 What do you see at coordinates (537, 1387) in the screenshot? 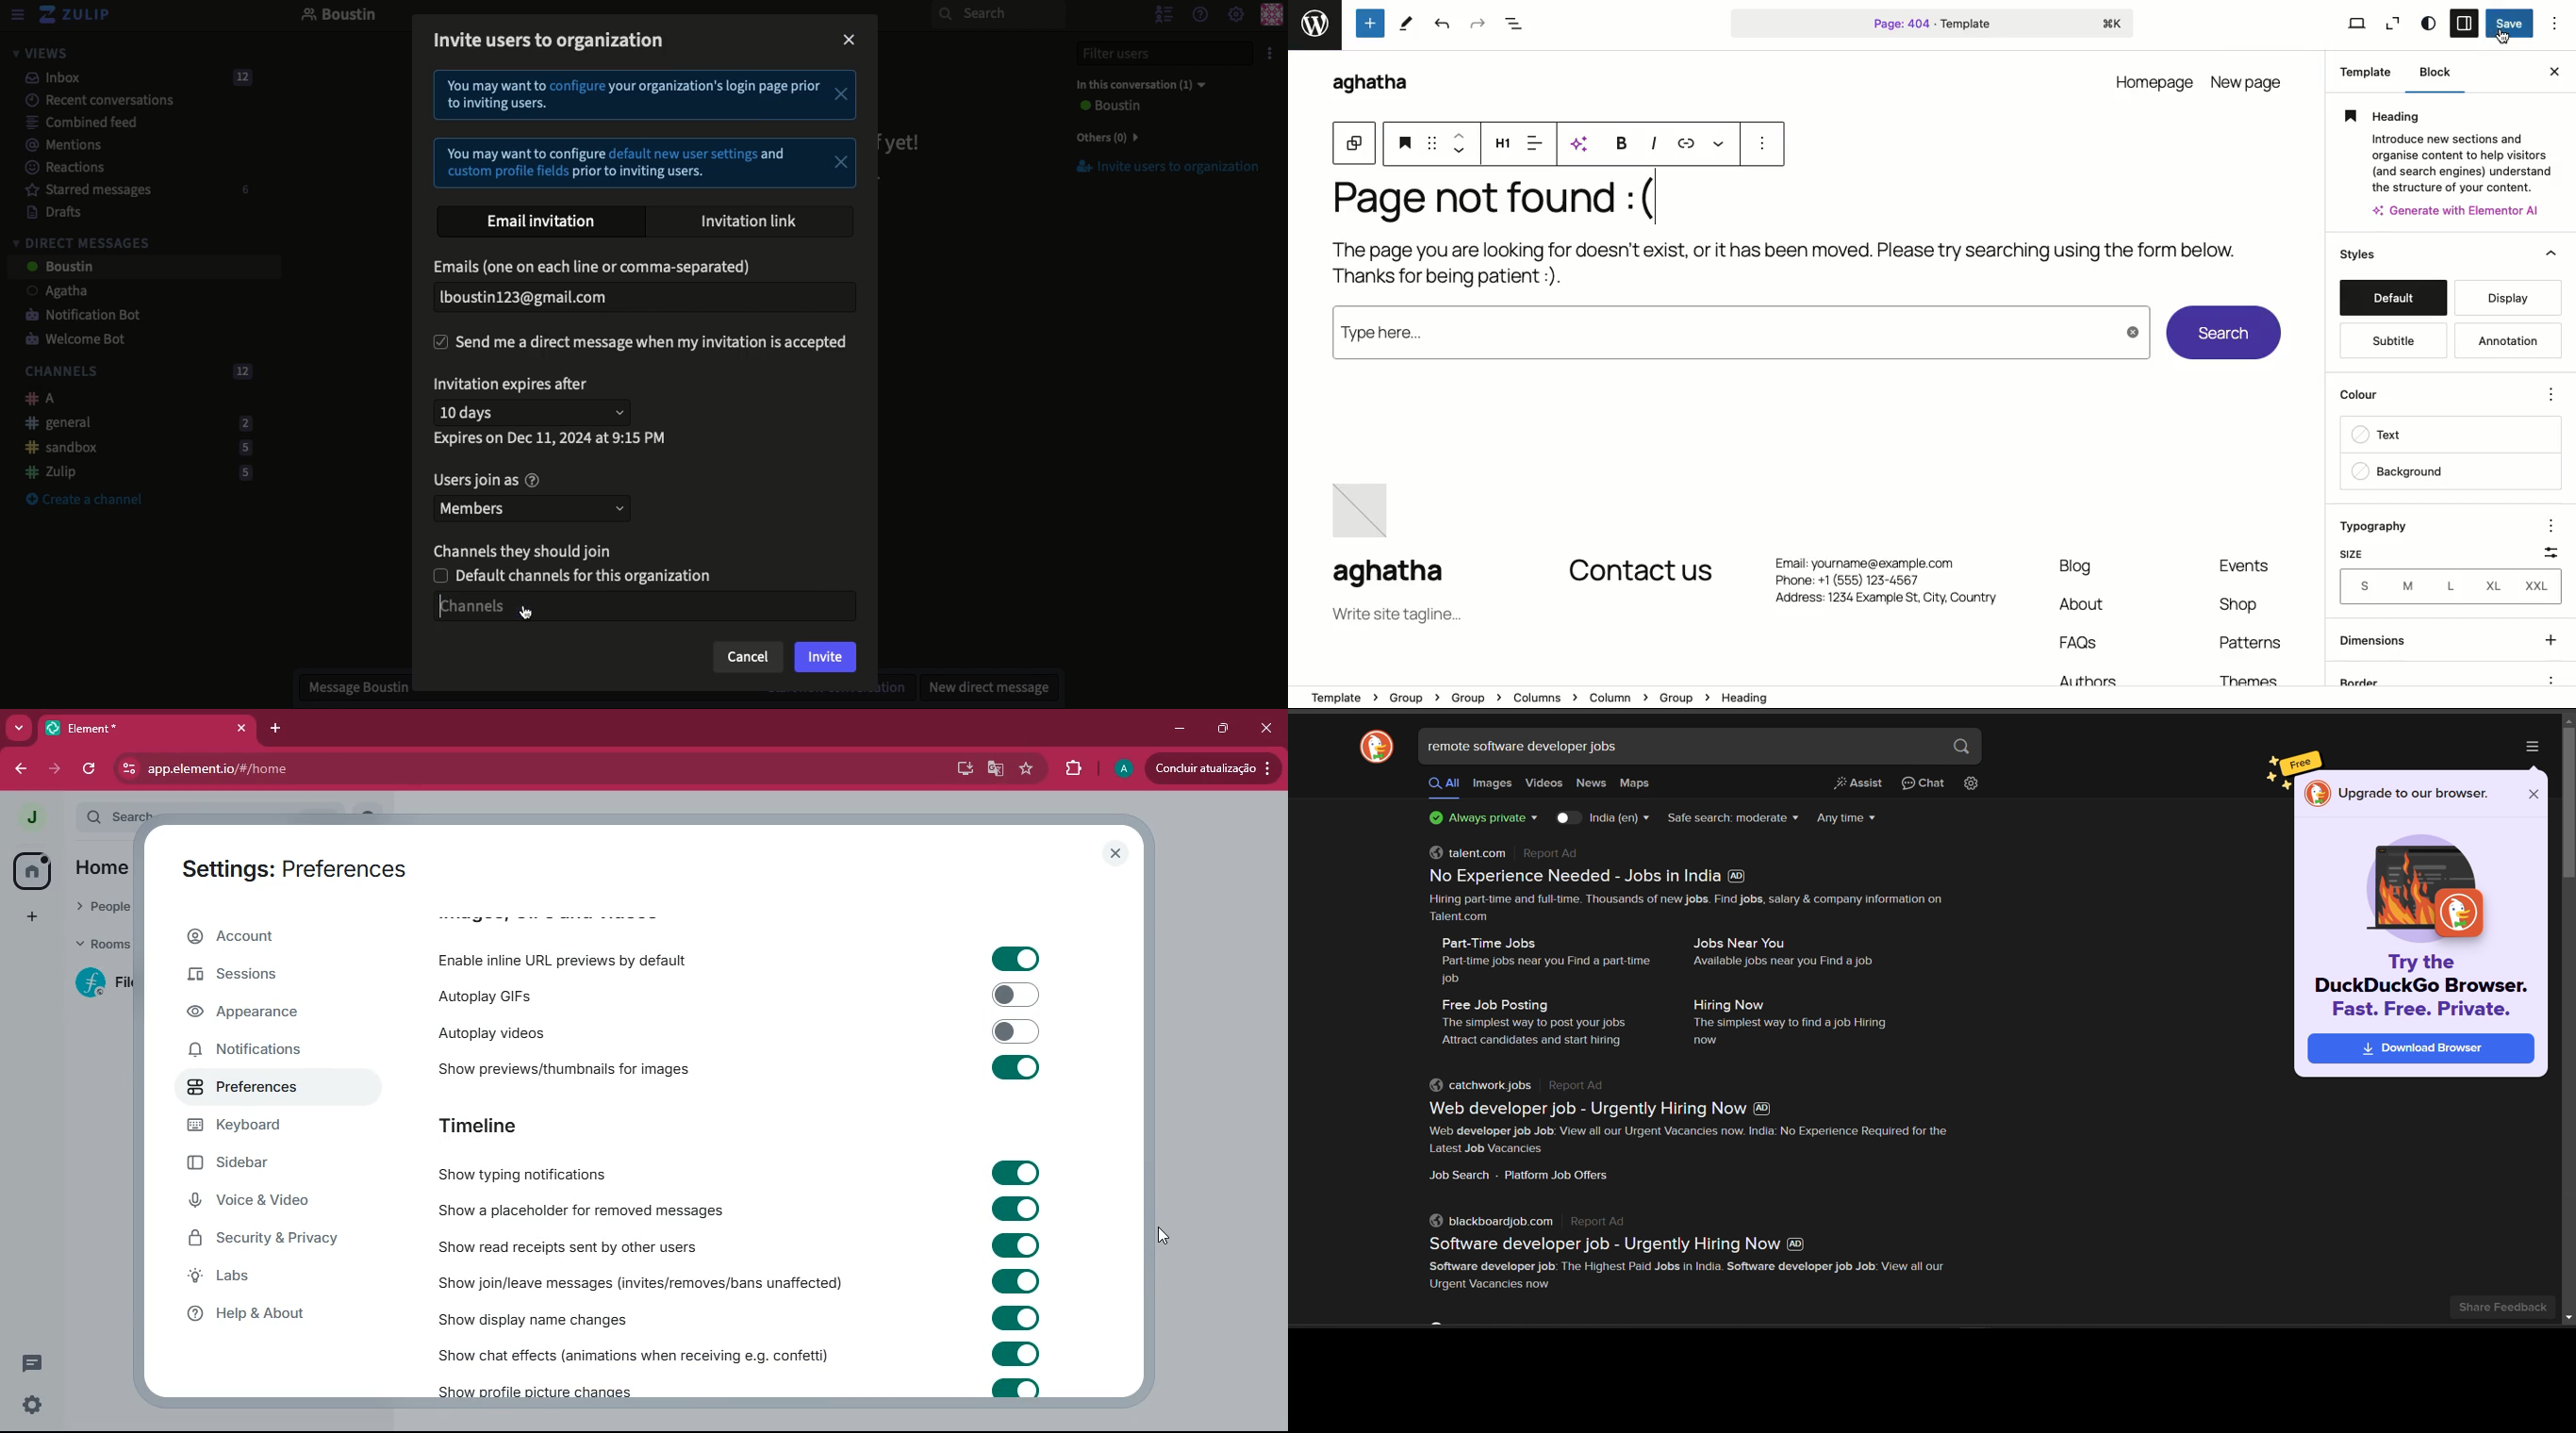
I see `show profile picture changes` at bounding box center [537, 1387].